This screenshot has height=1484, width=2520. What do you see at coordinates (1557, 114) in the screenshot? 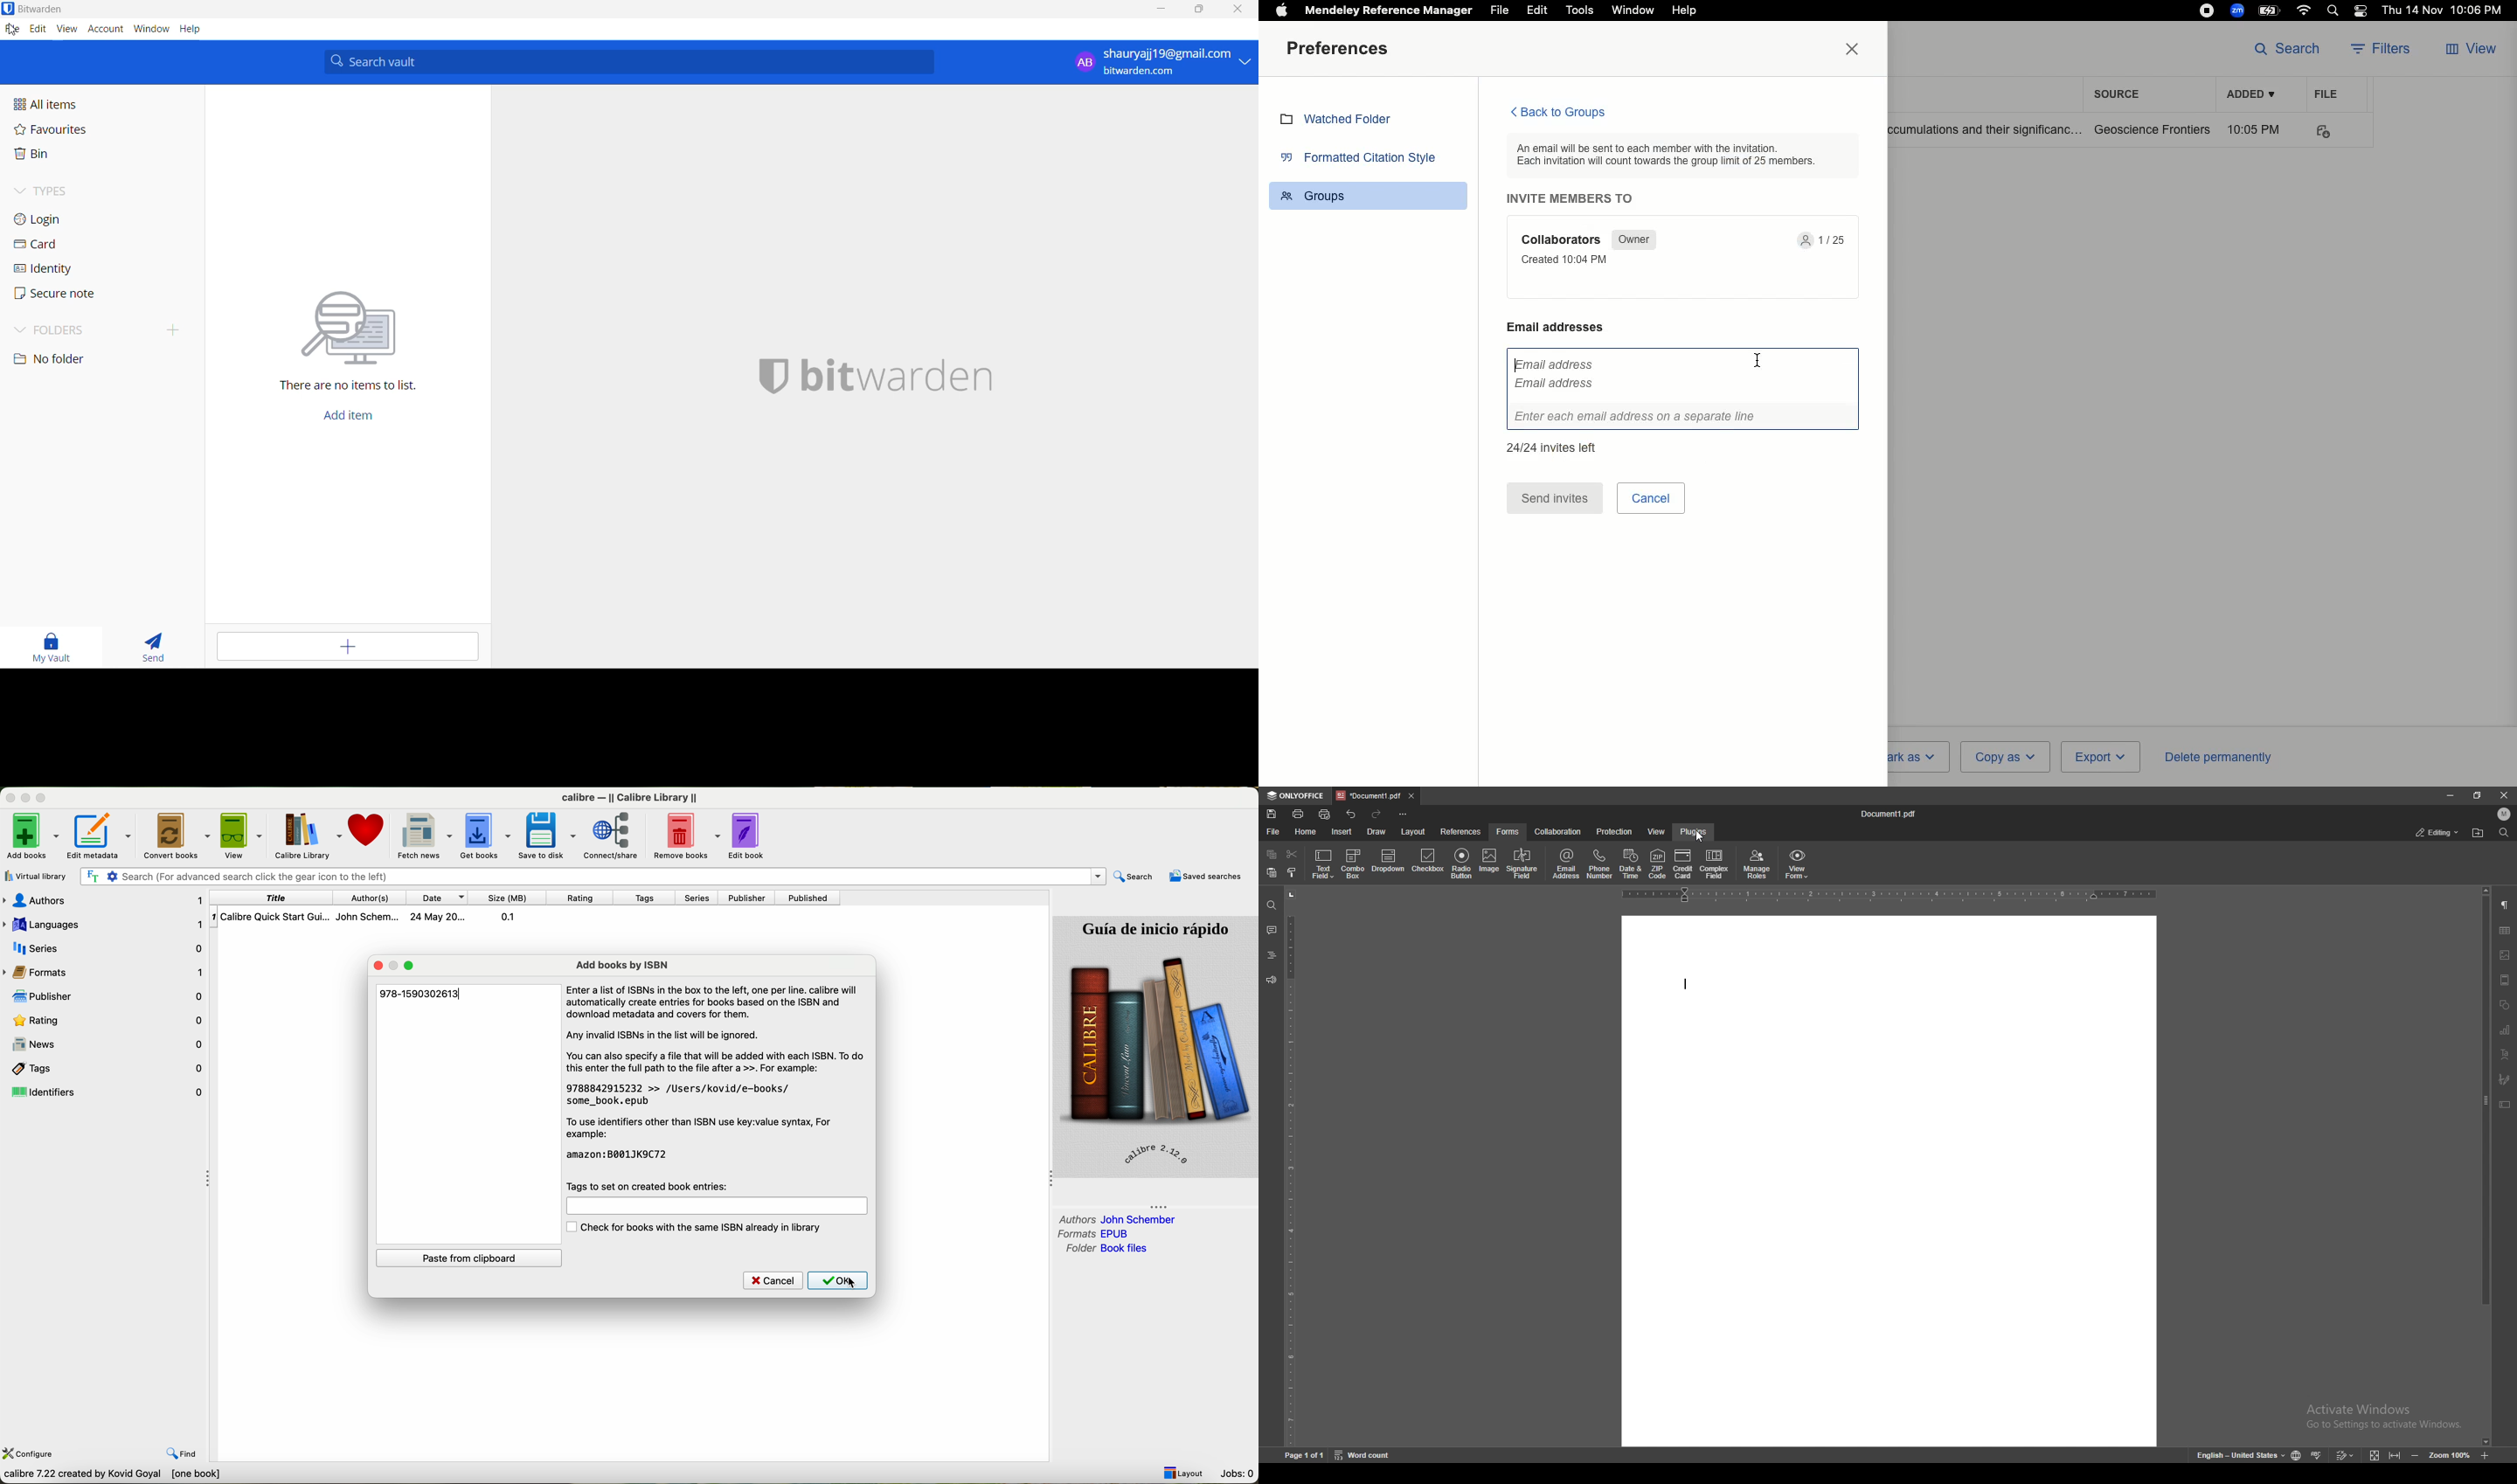
I see `Back to groups` at bounding box center [1557, 114].